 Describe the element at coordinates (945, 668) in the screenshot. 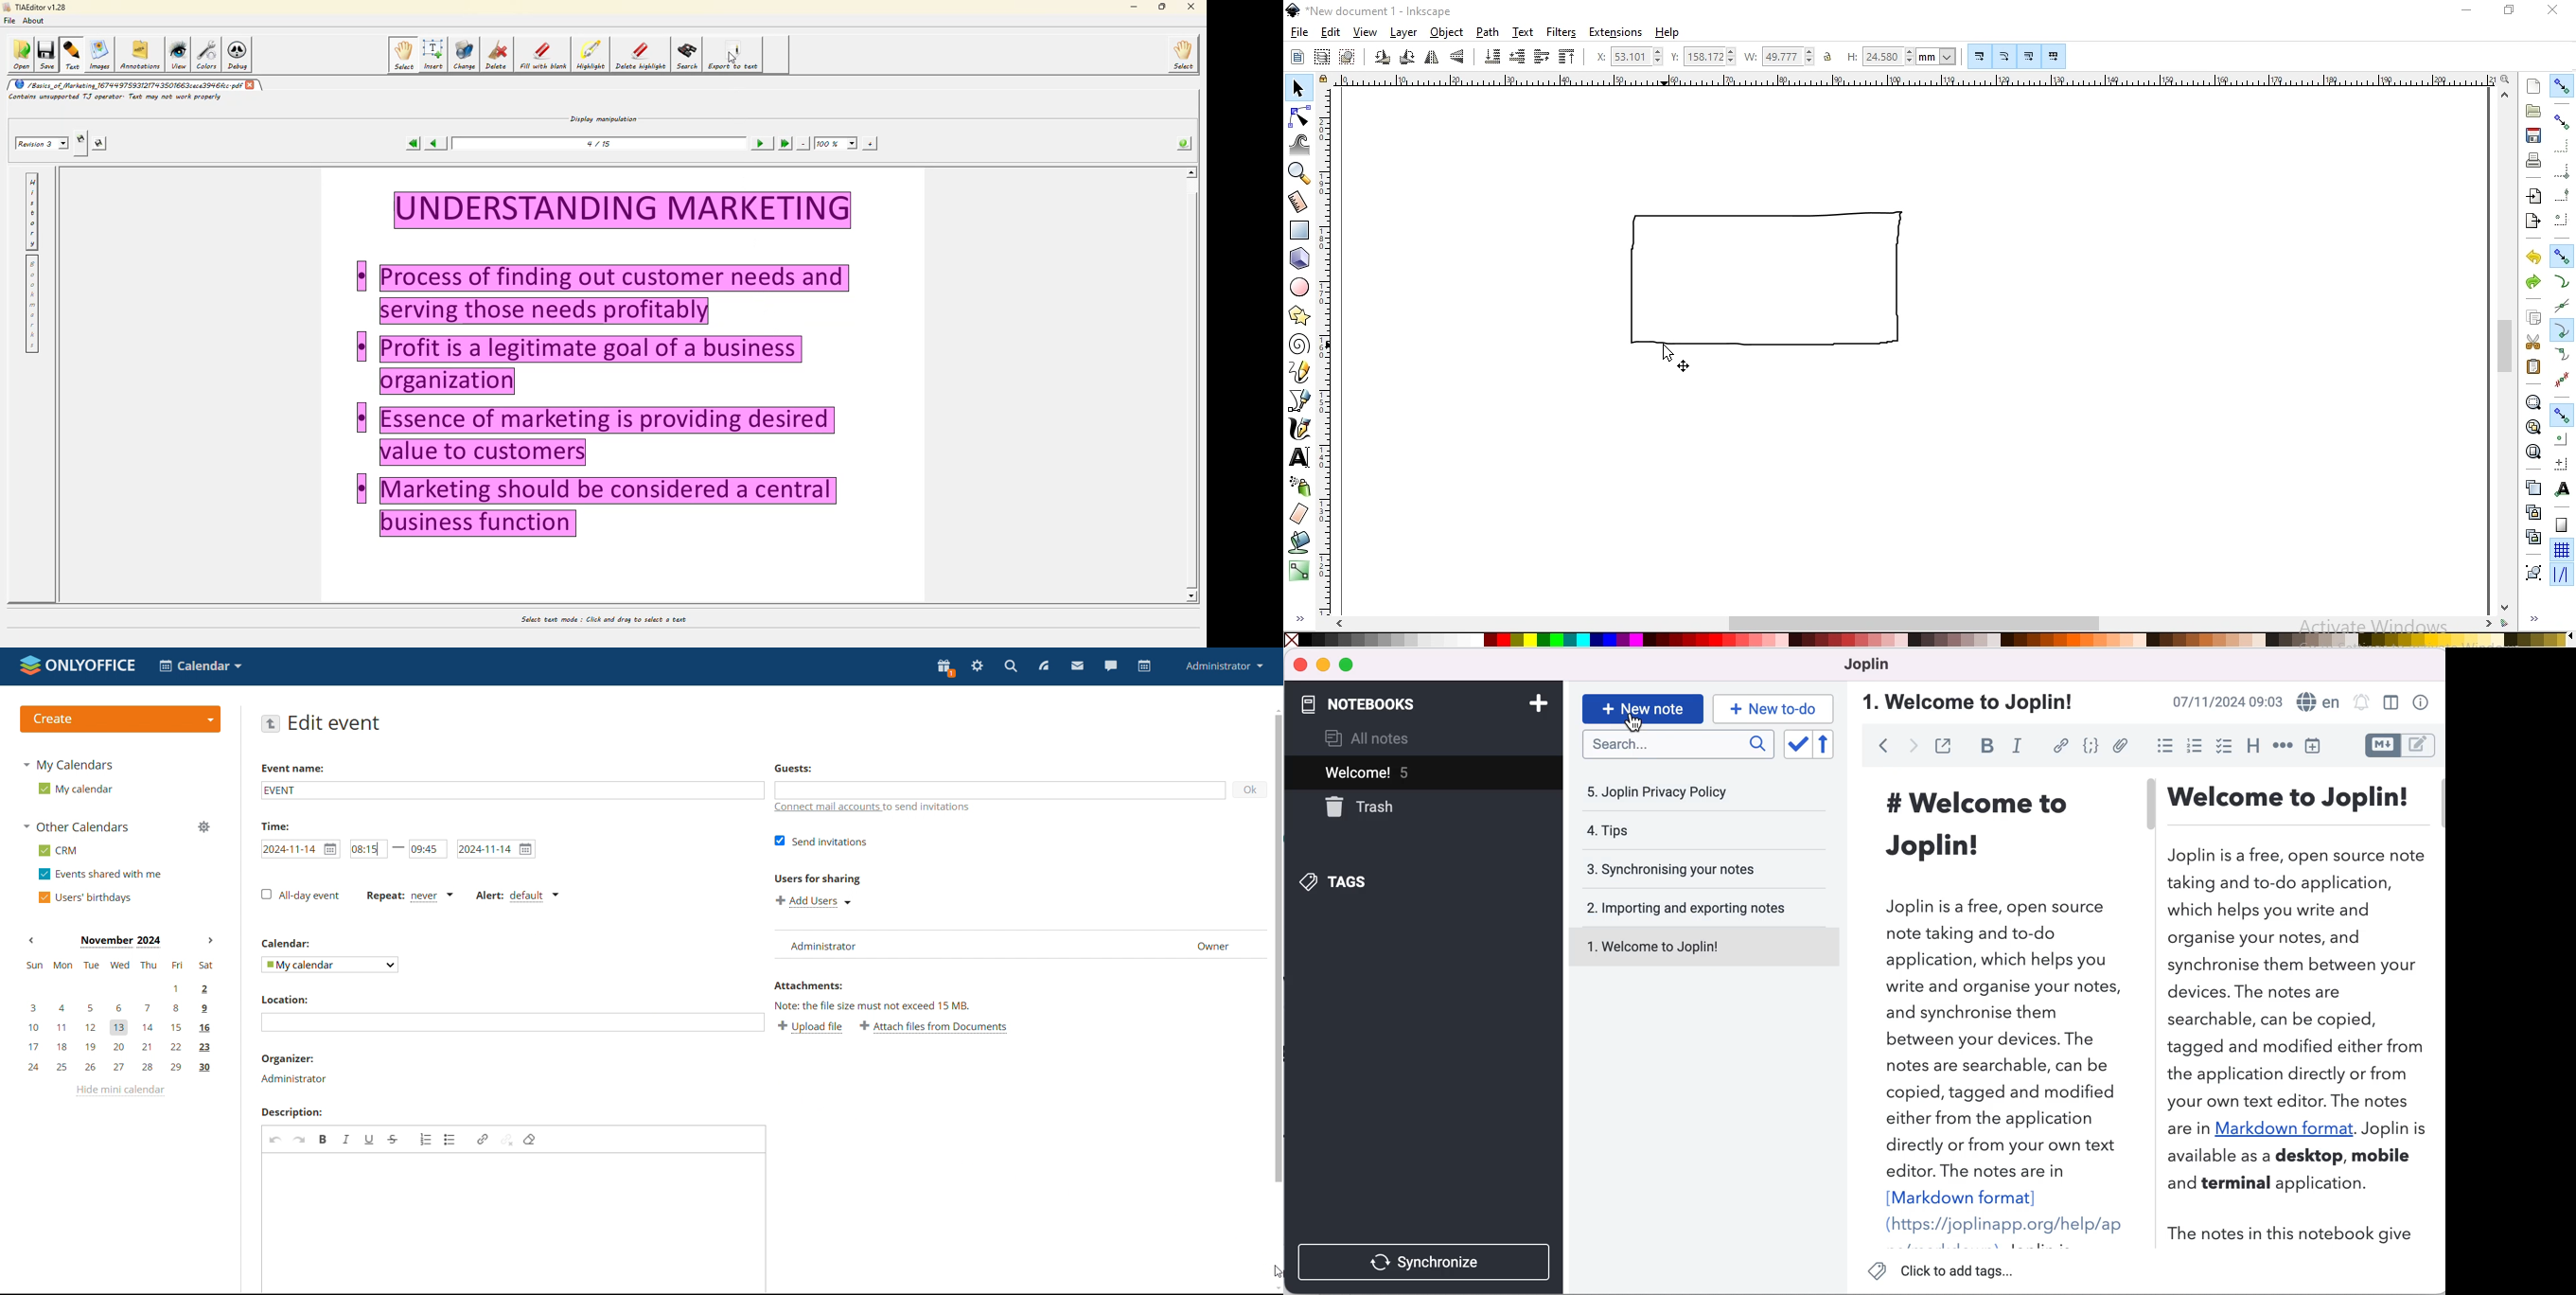

I see `present` at that location.